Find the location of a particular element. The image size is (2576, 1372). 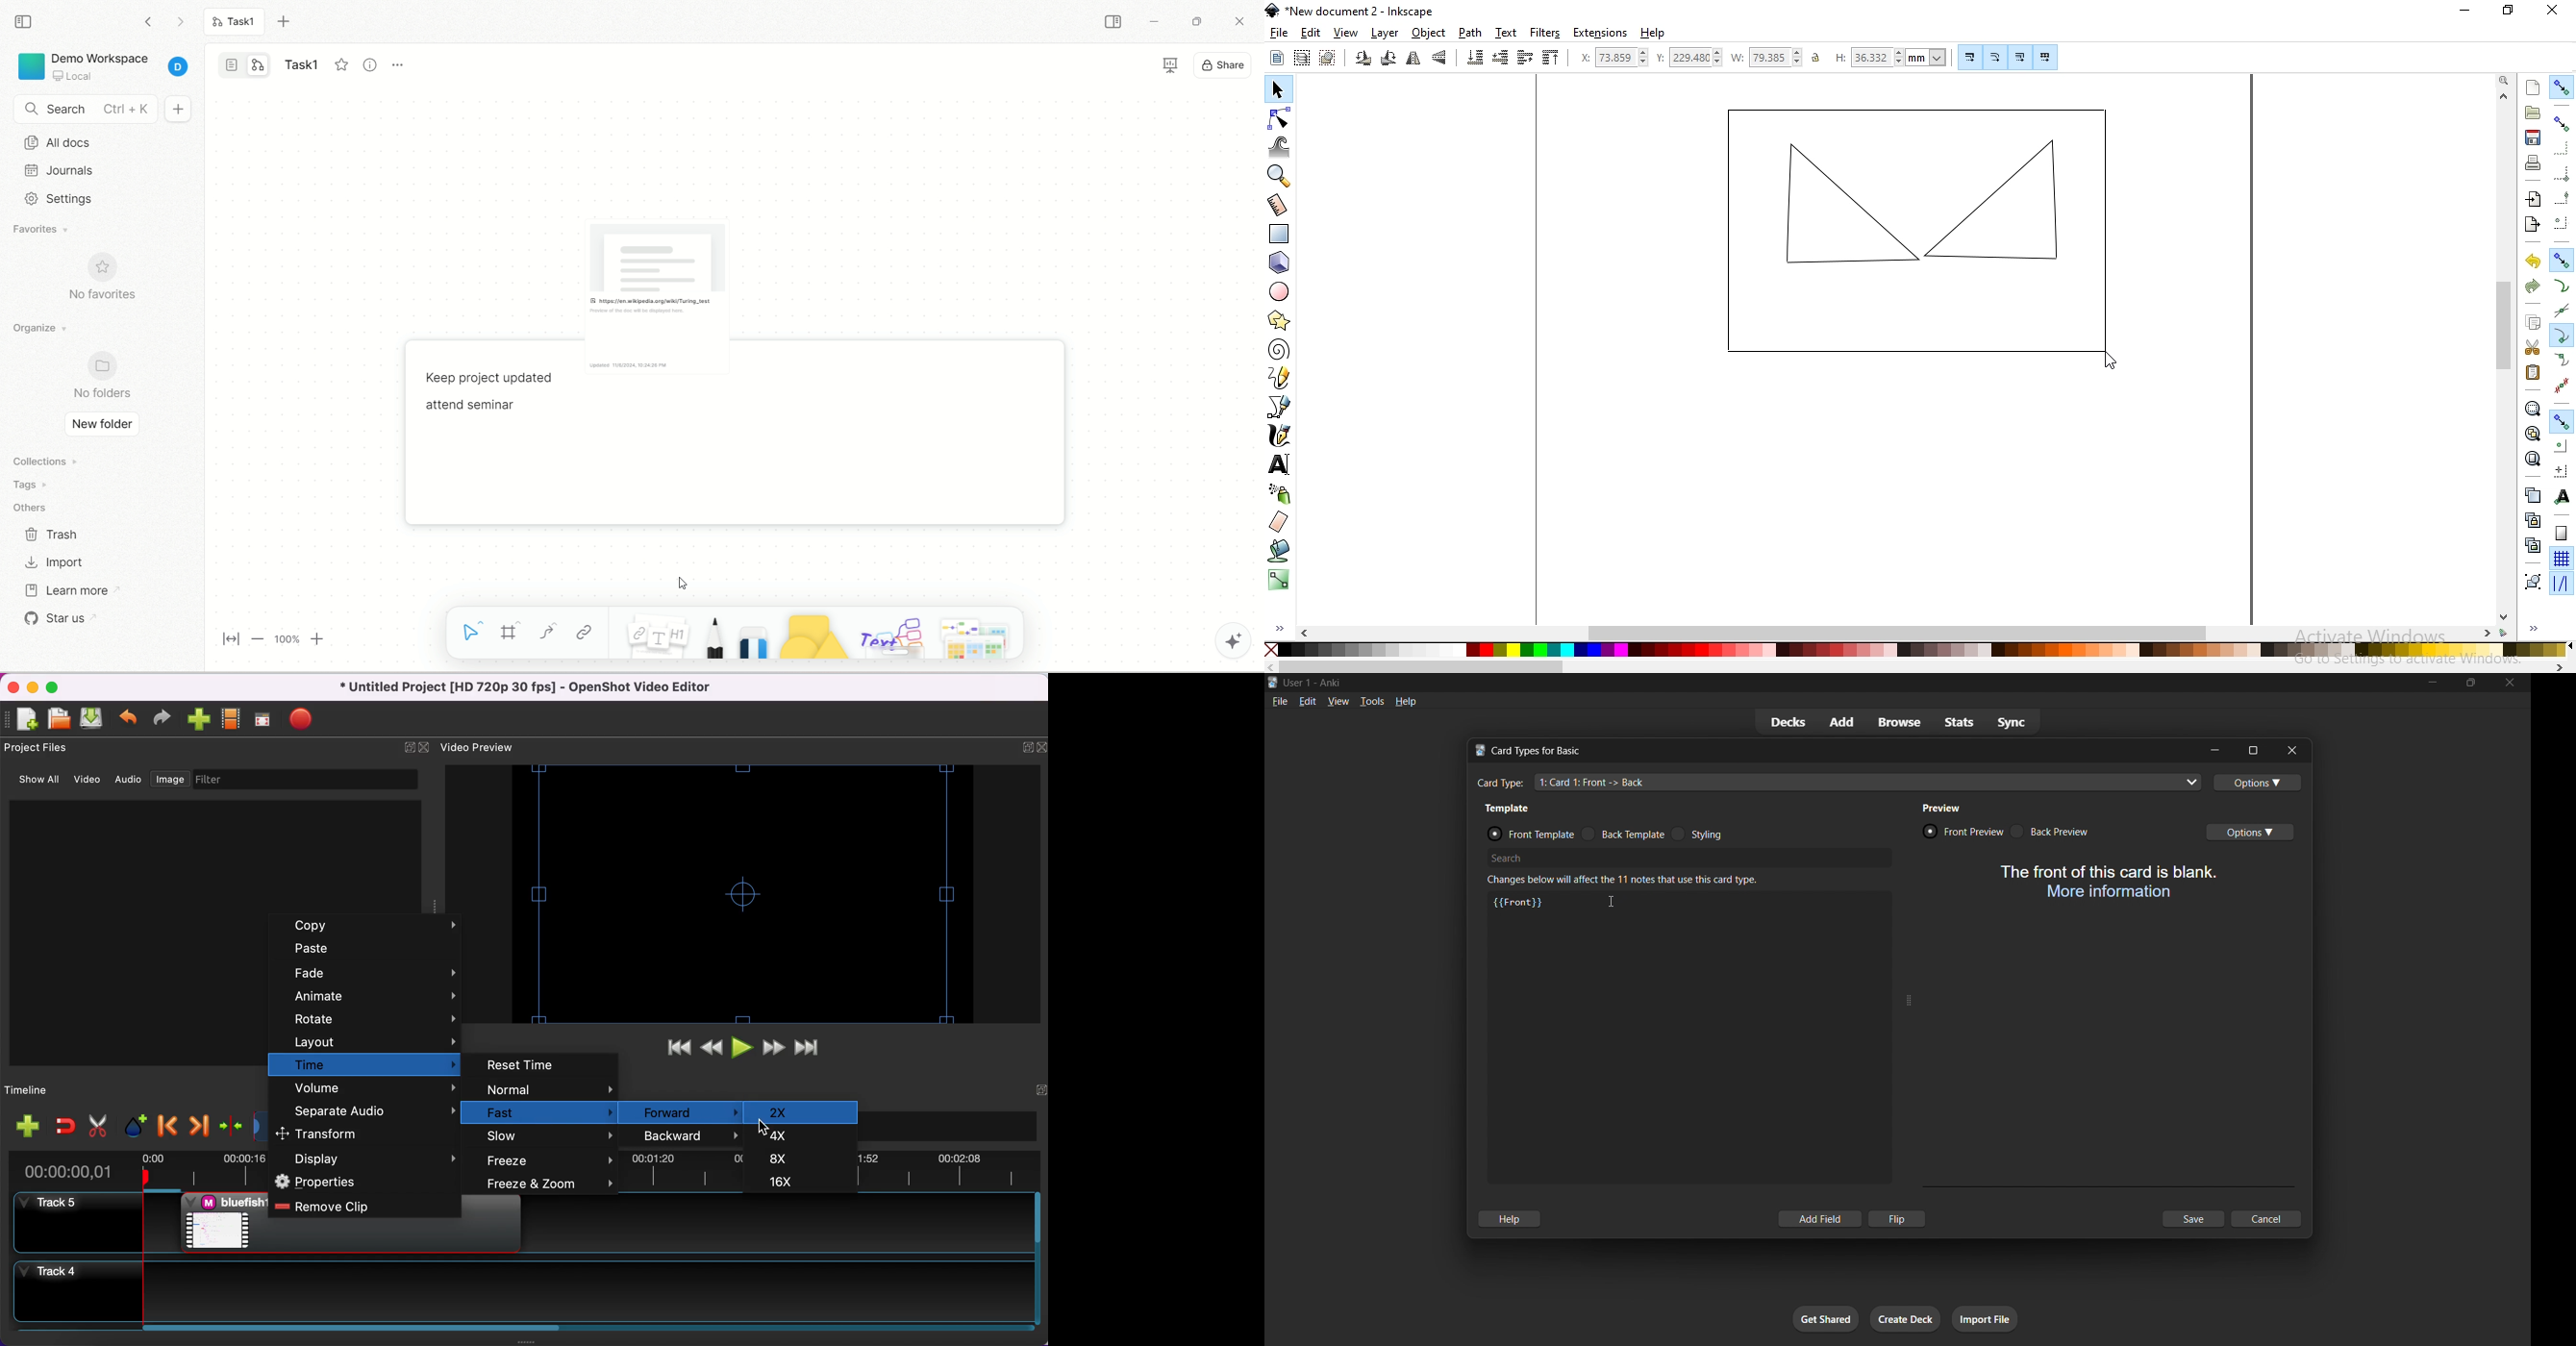

curve is located at coordinates (547, 631).